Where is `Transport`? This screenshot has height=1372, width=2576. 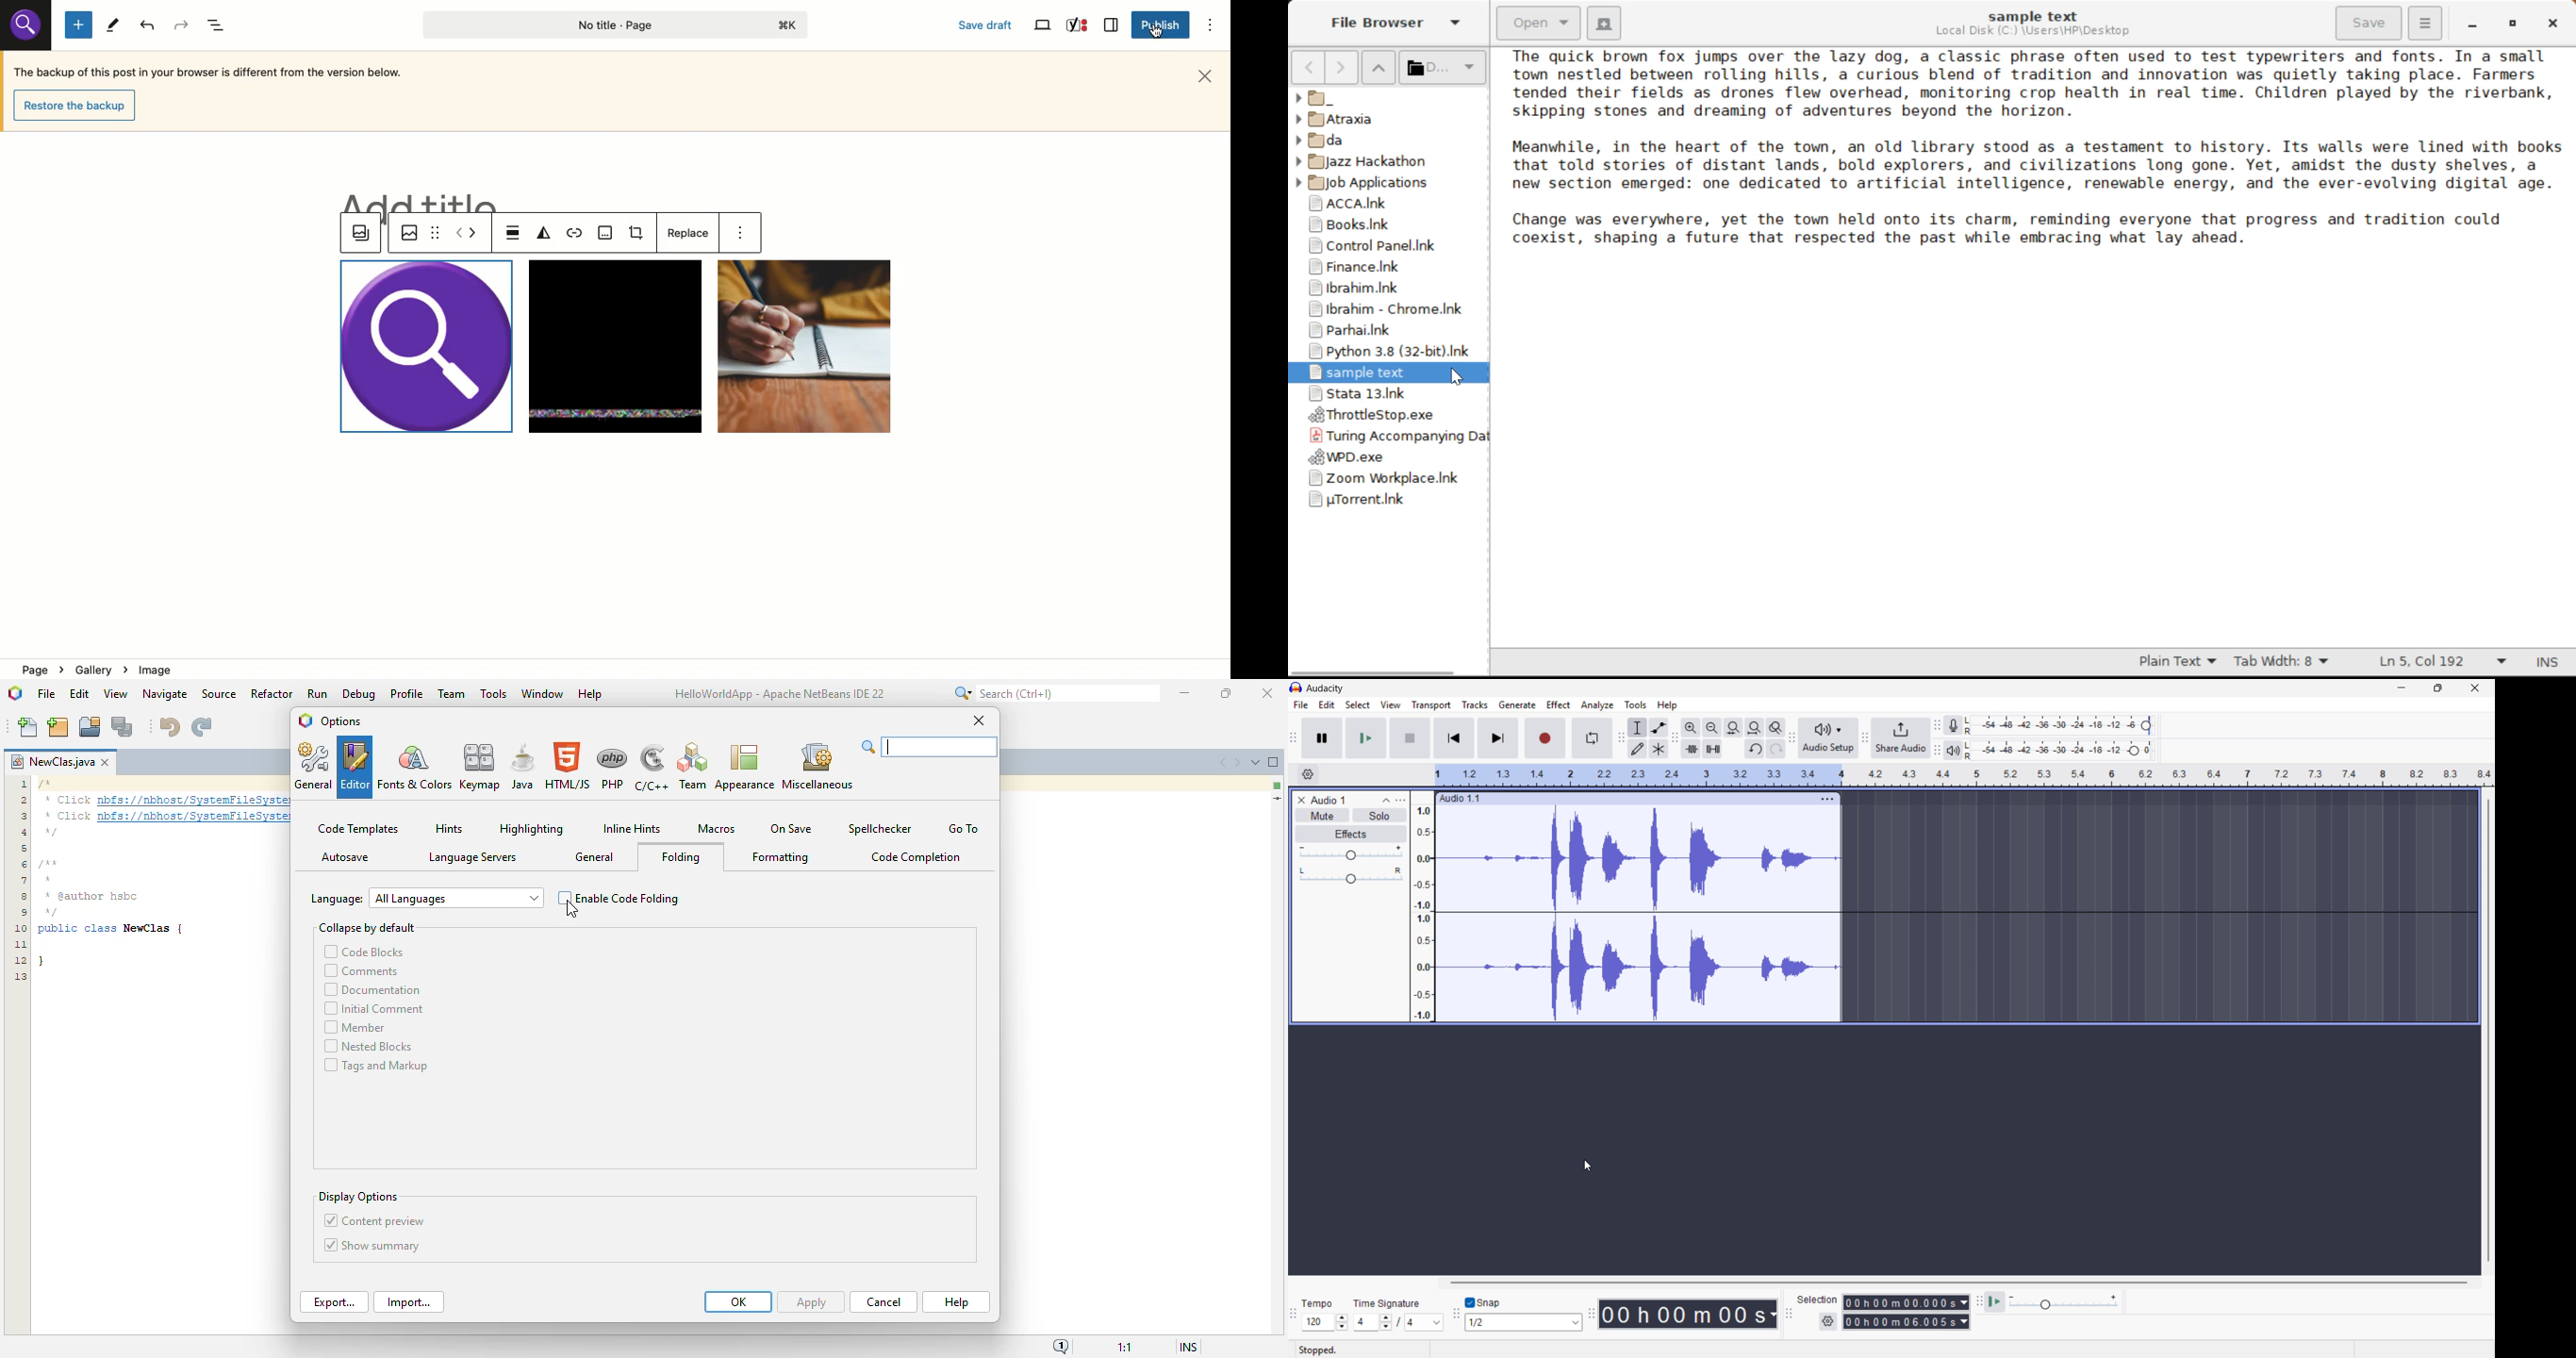
Transport is located at coordinates (1431, 705).